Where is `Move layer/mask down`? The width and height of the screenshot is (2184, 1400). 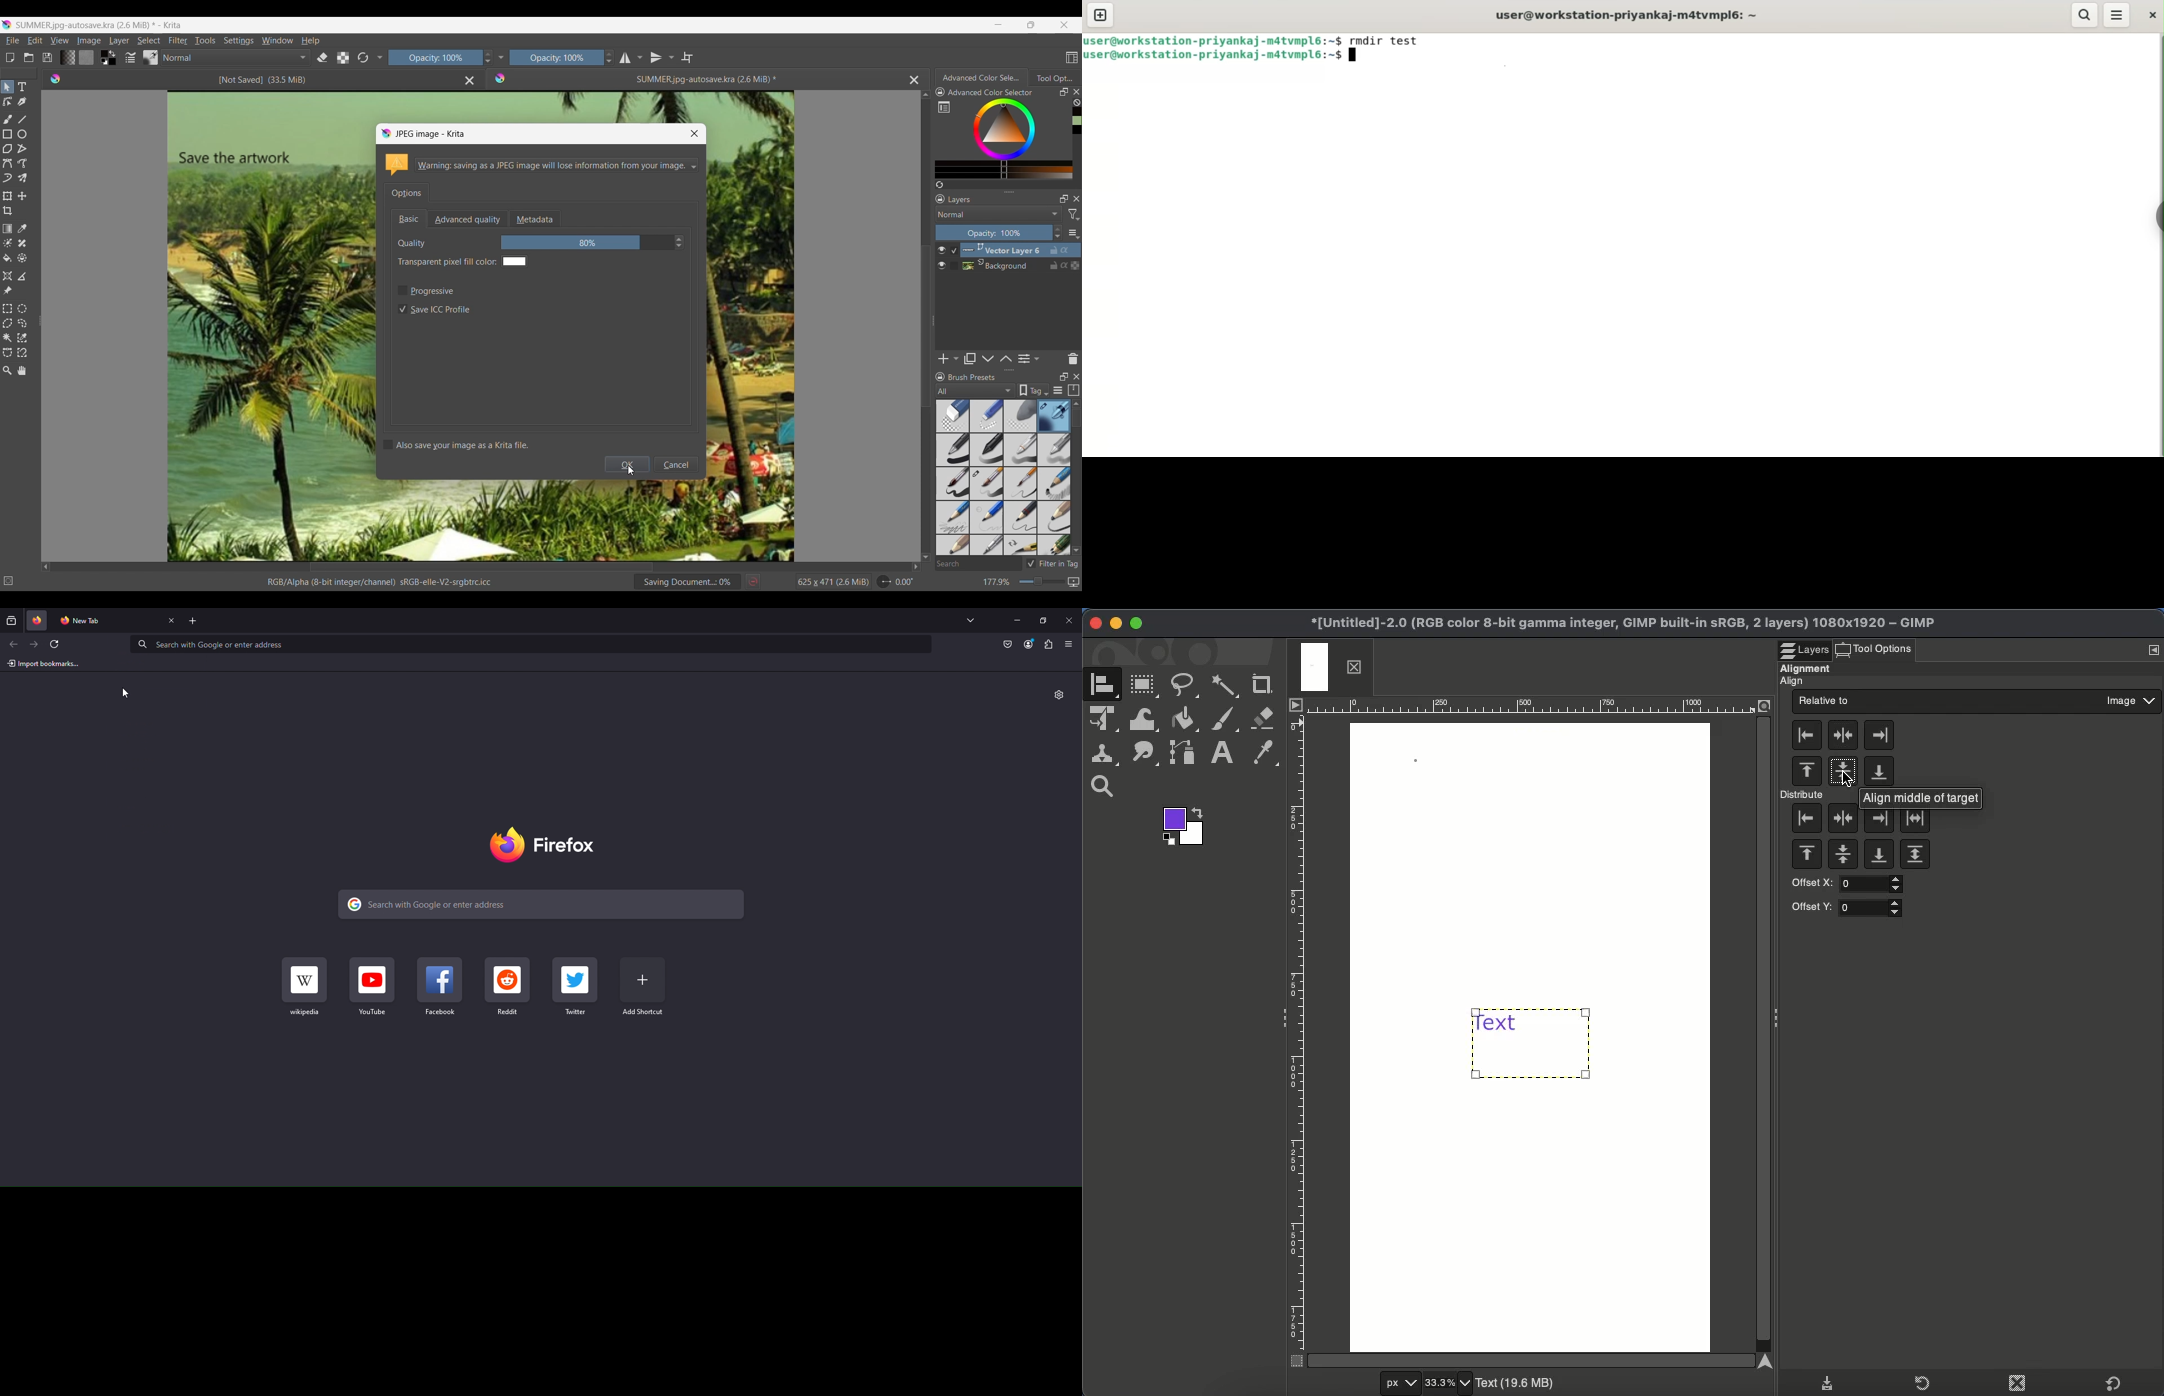
Move layer/mask down is located at coordinates (988, 359).